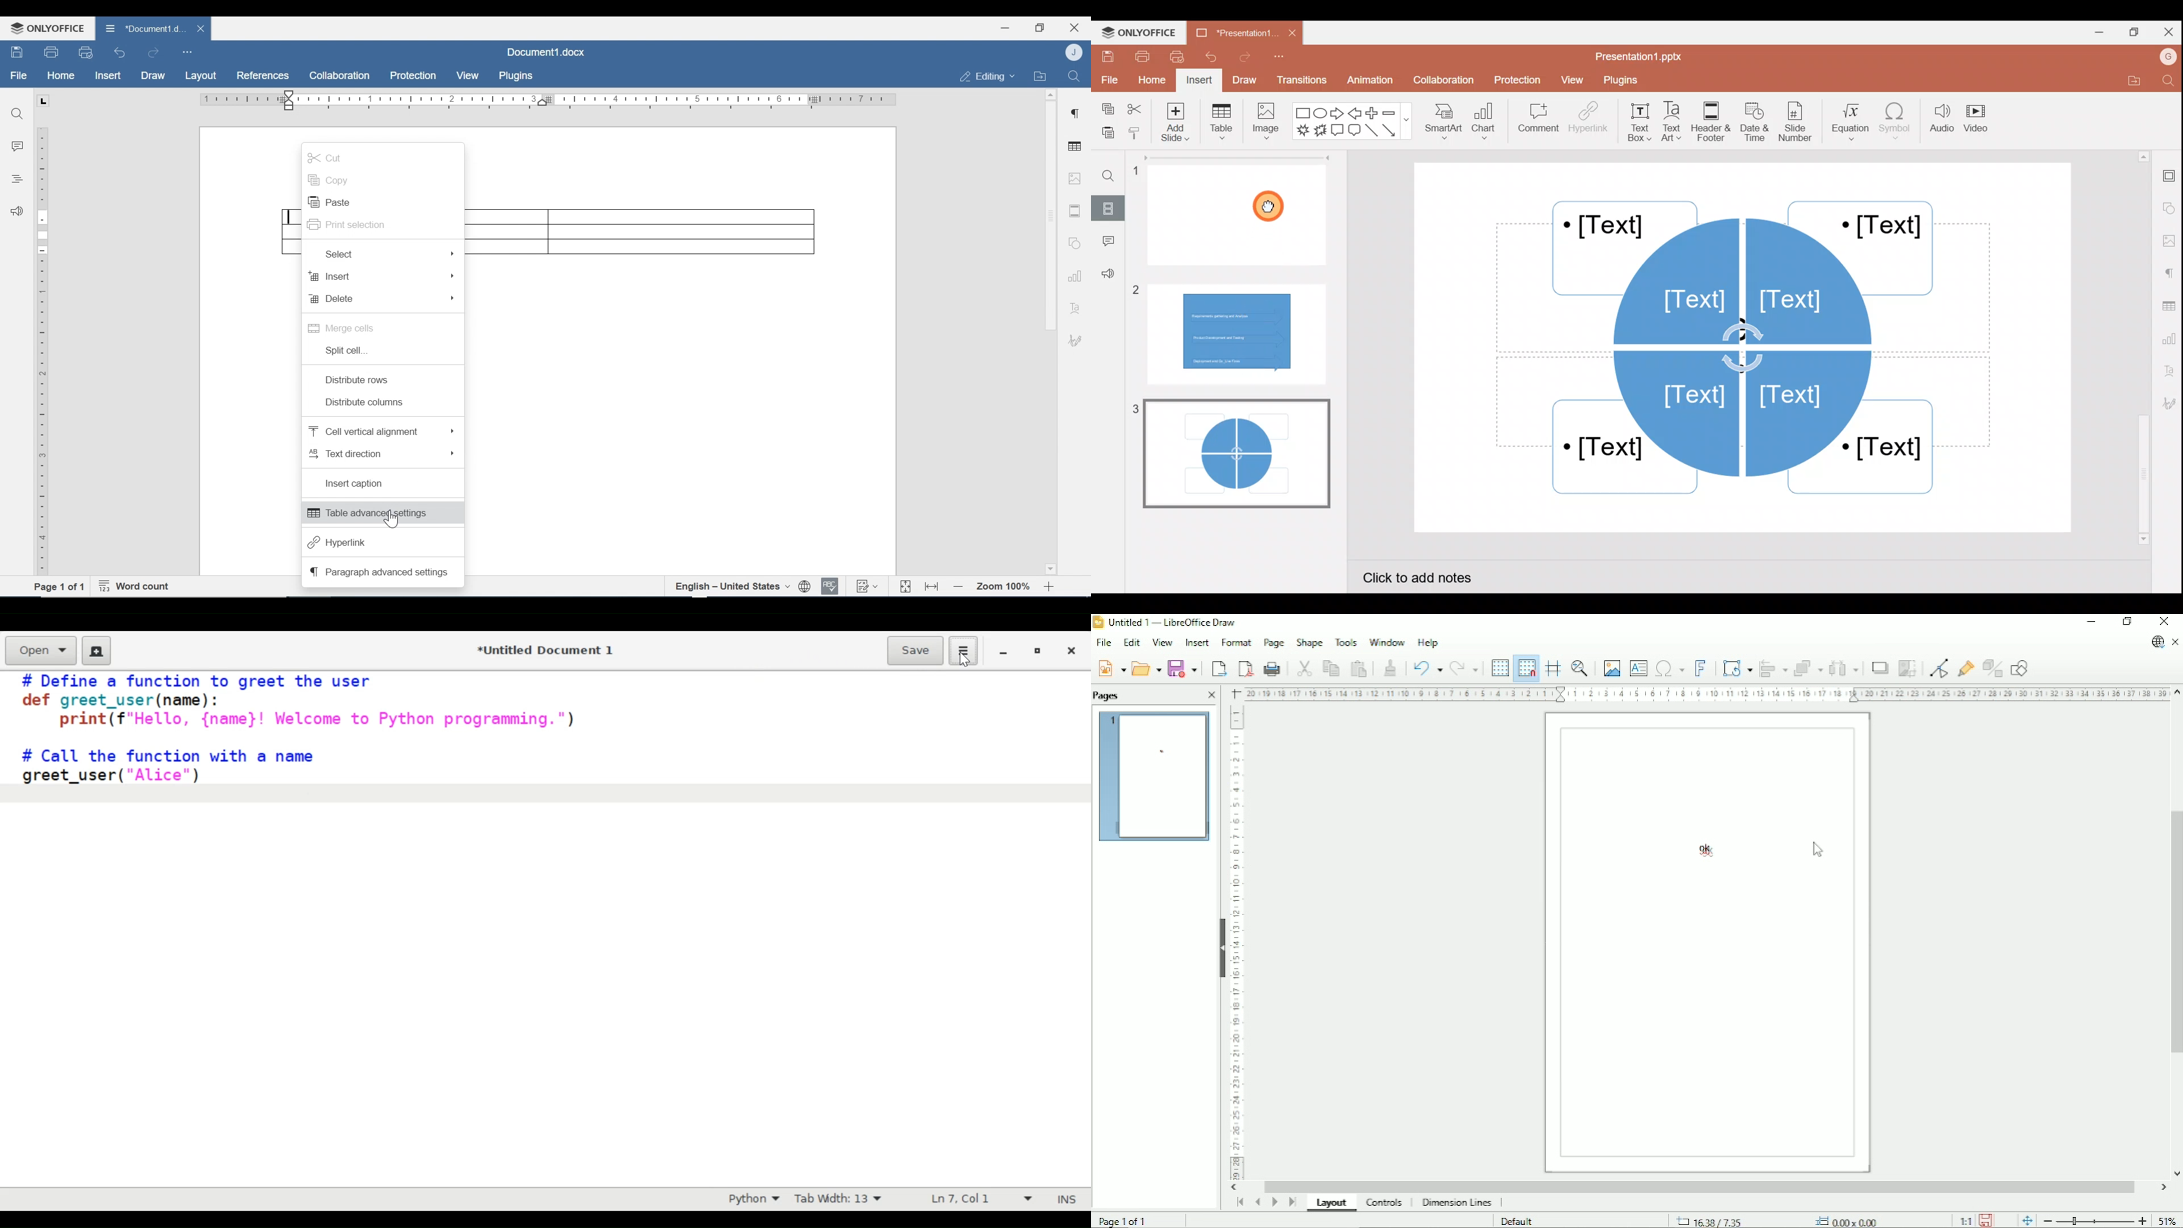  Describe the element at coordinates (1073, 242) in the screenshot. I see `Shapes` at that location.